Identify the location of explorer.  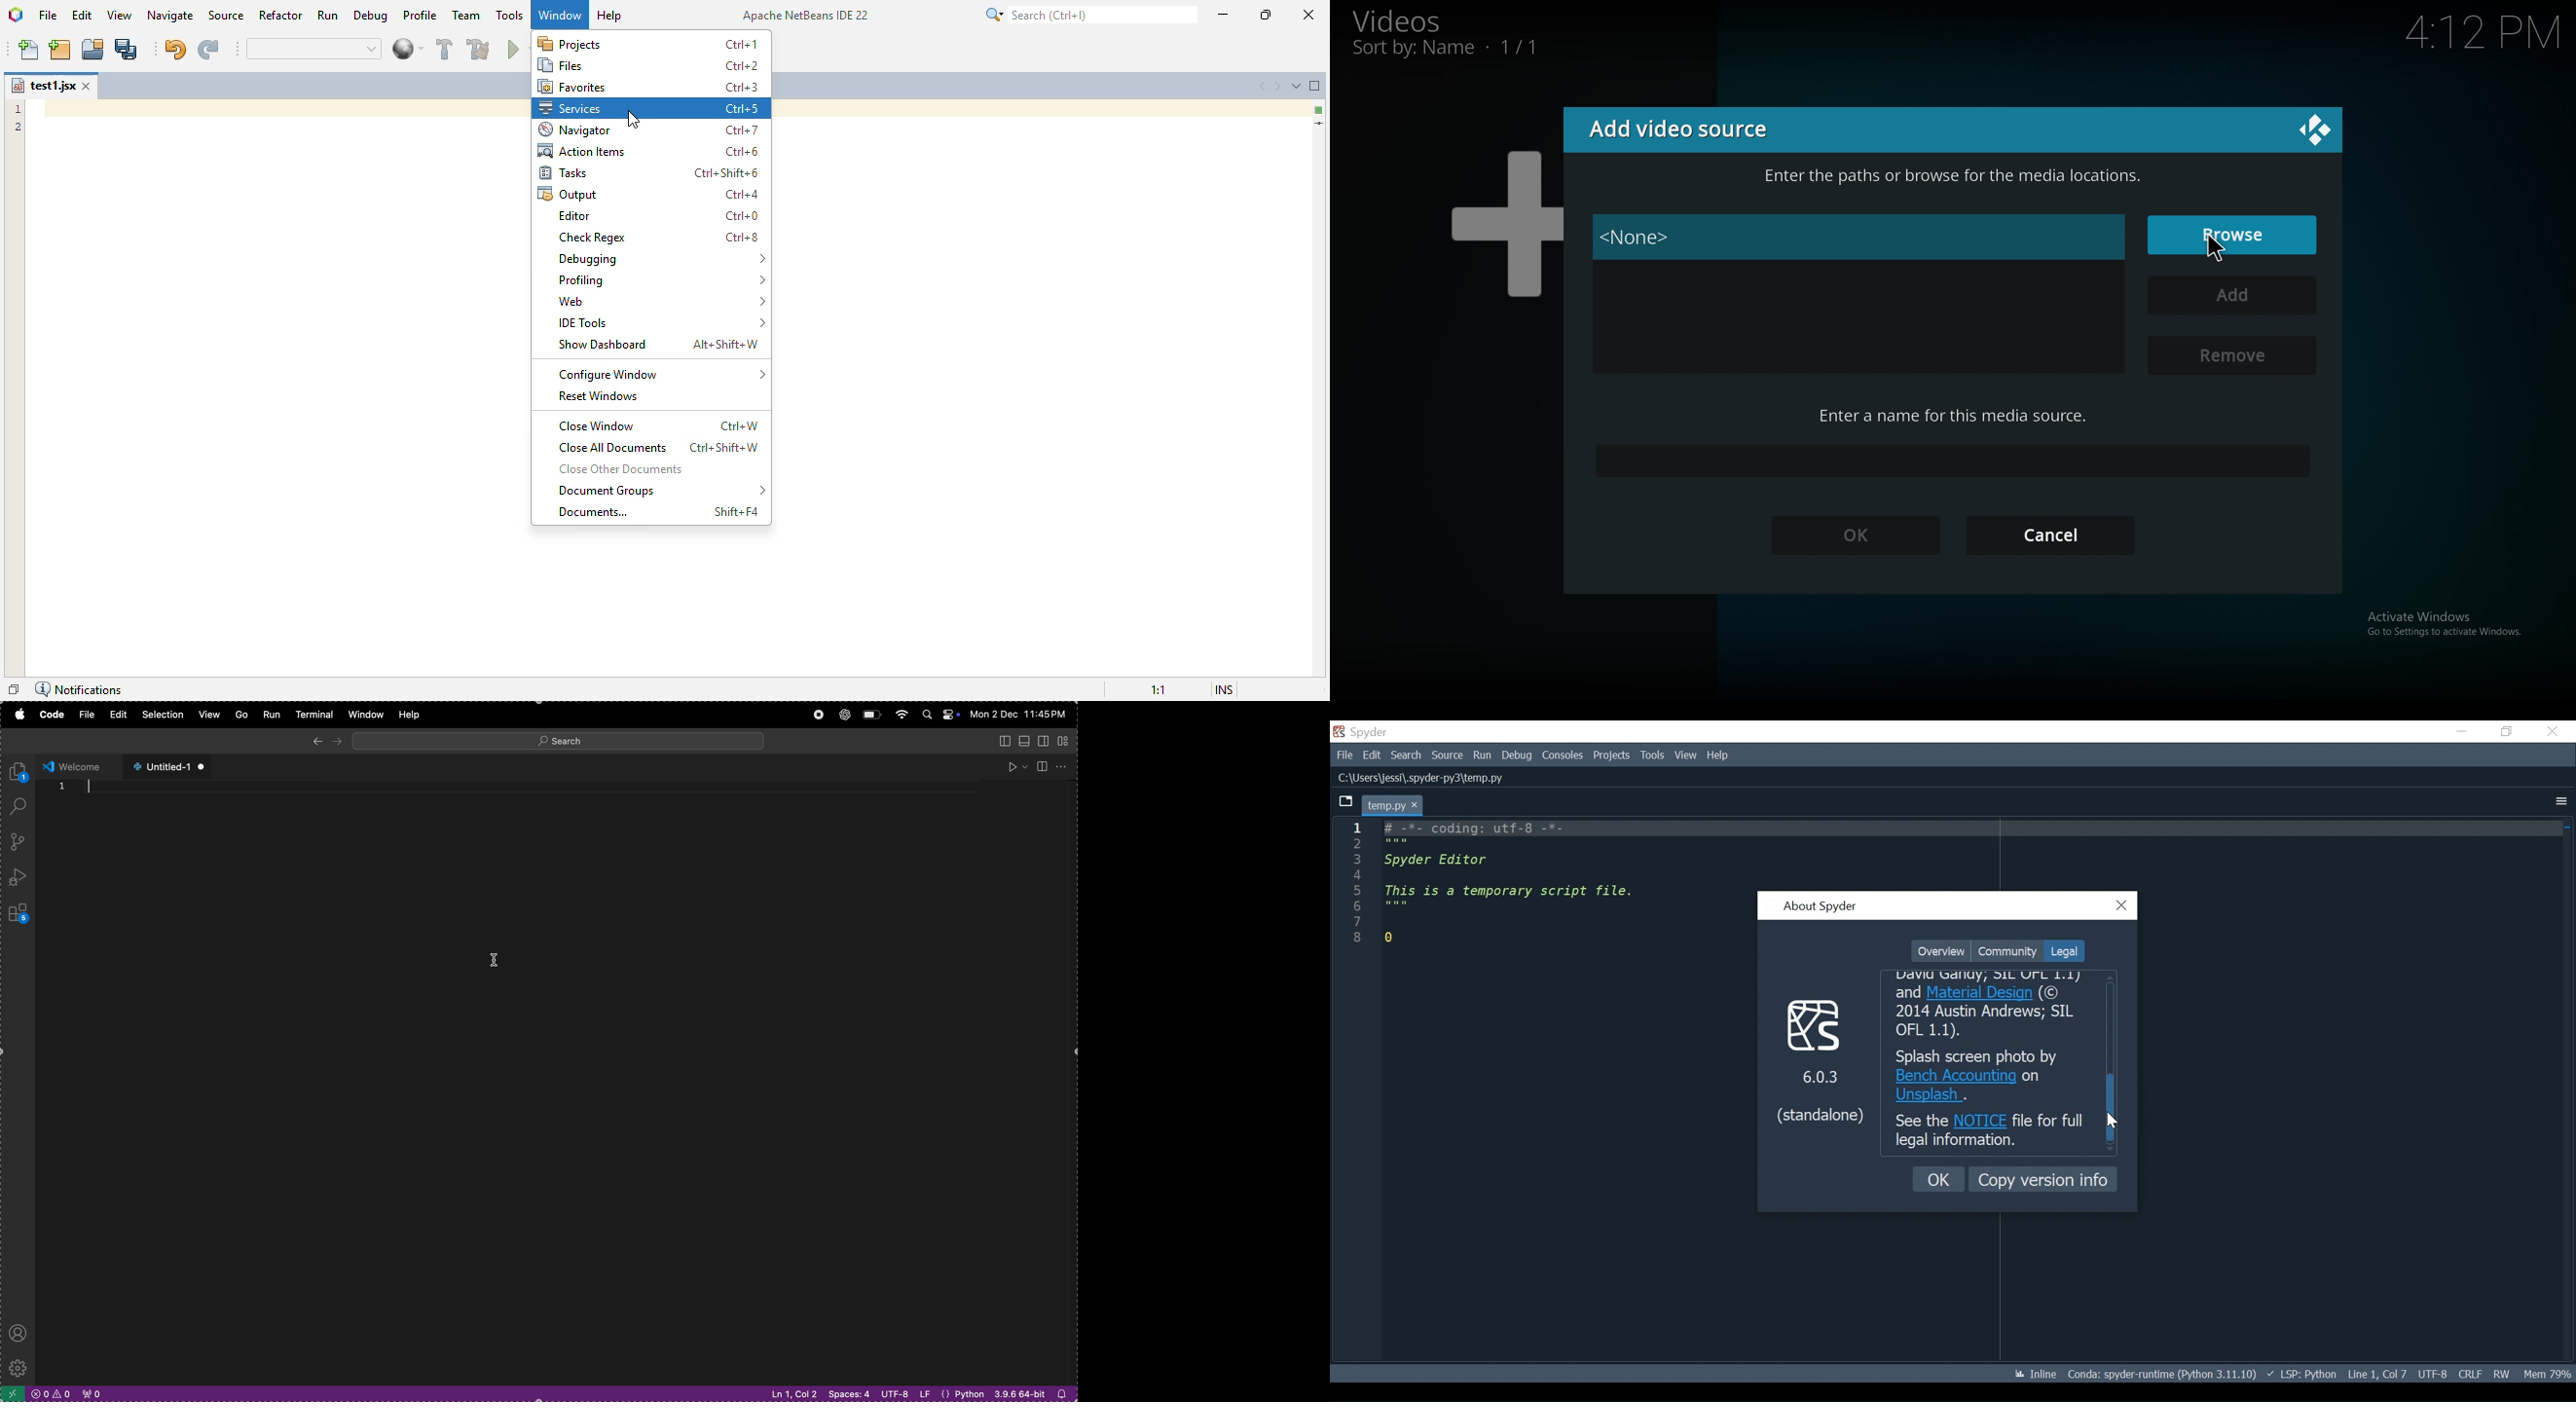
(20, 771).